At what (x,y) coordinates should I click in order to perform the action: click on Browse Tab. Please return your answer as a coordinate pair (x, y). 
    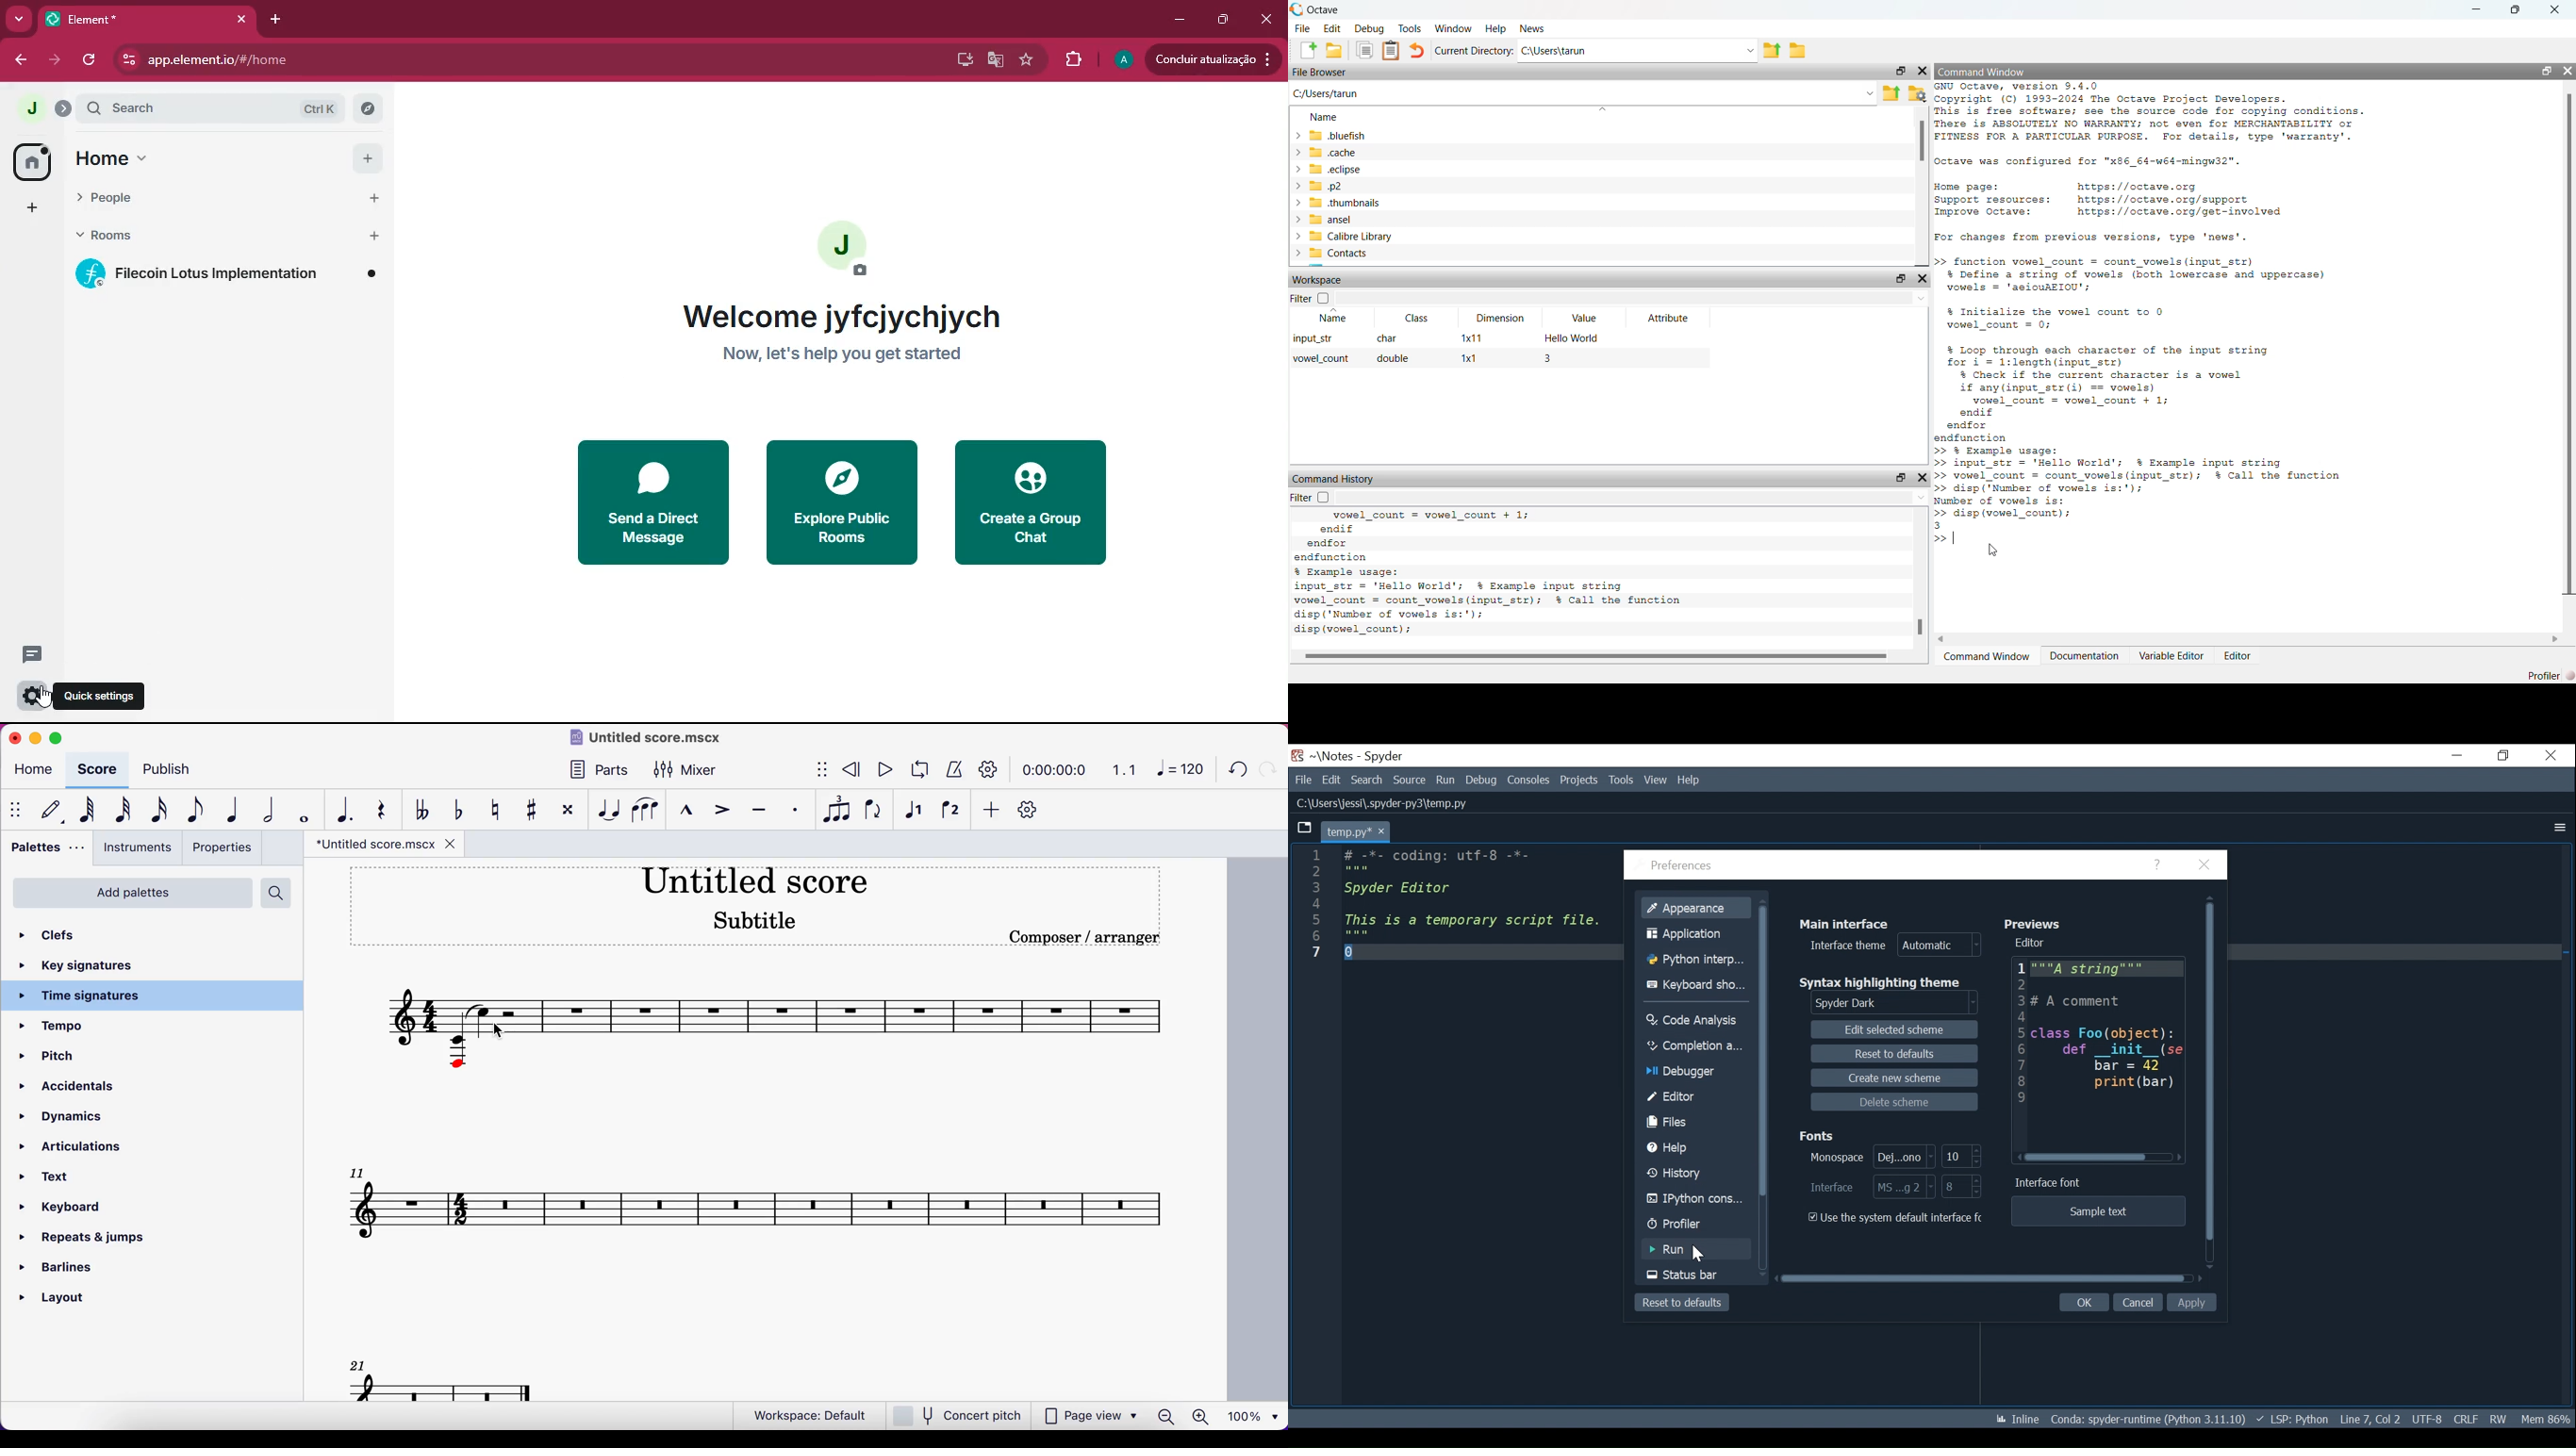
    Looking at the image, I should click on (1303, 828).